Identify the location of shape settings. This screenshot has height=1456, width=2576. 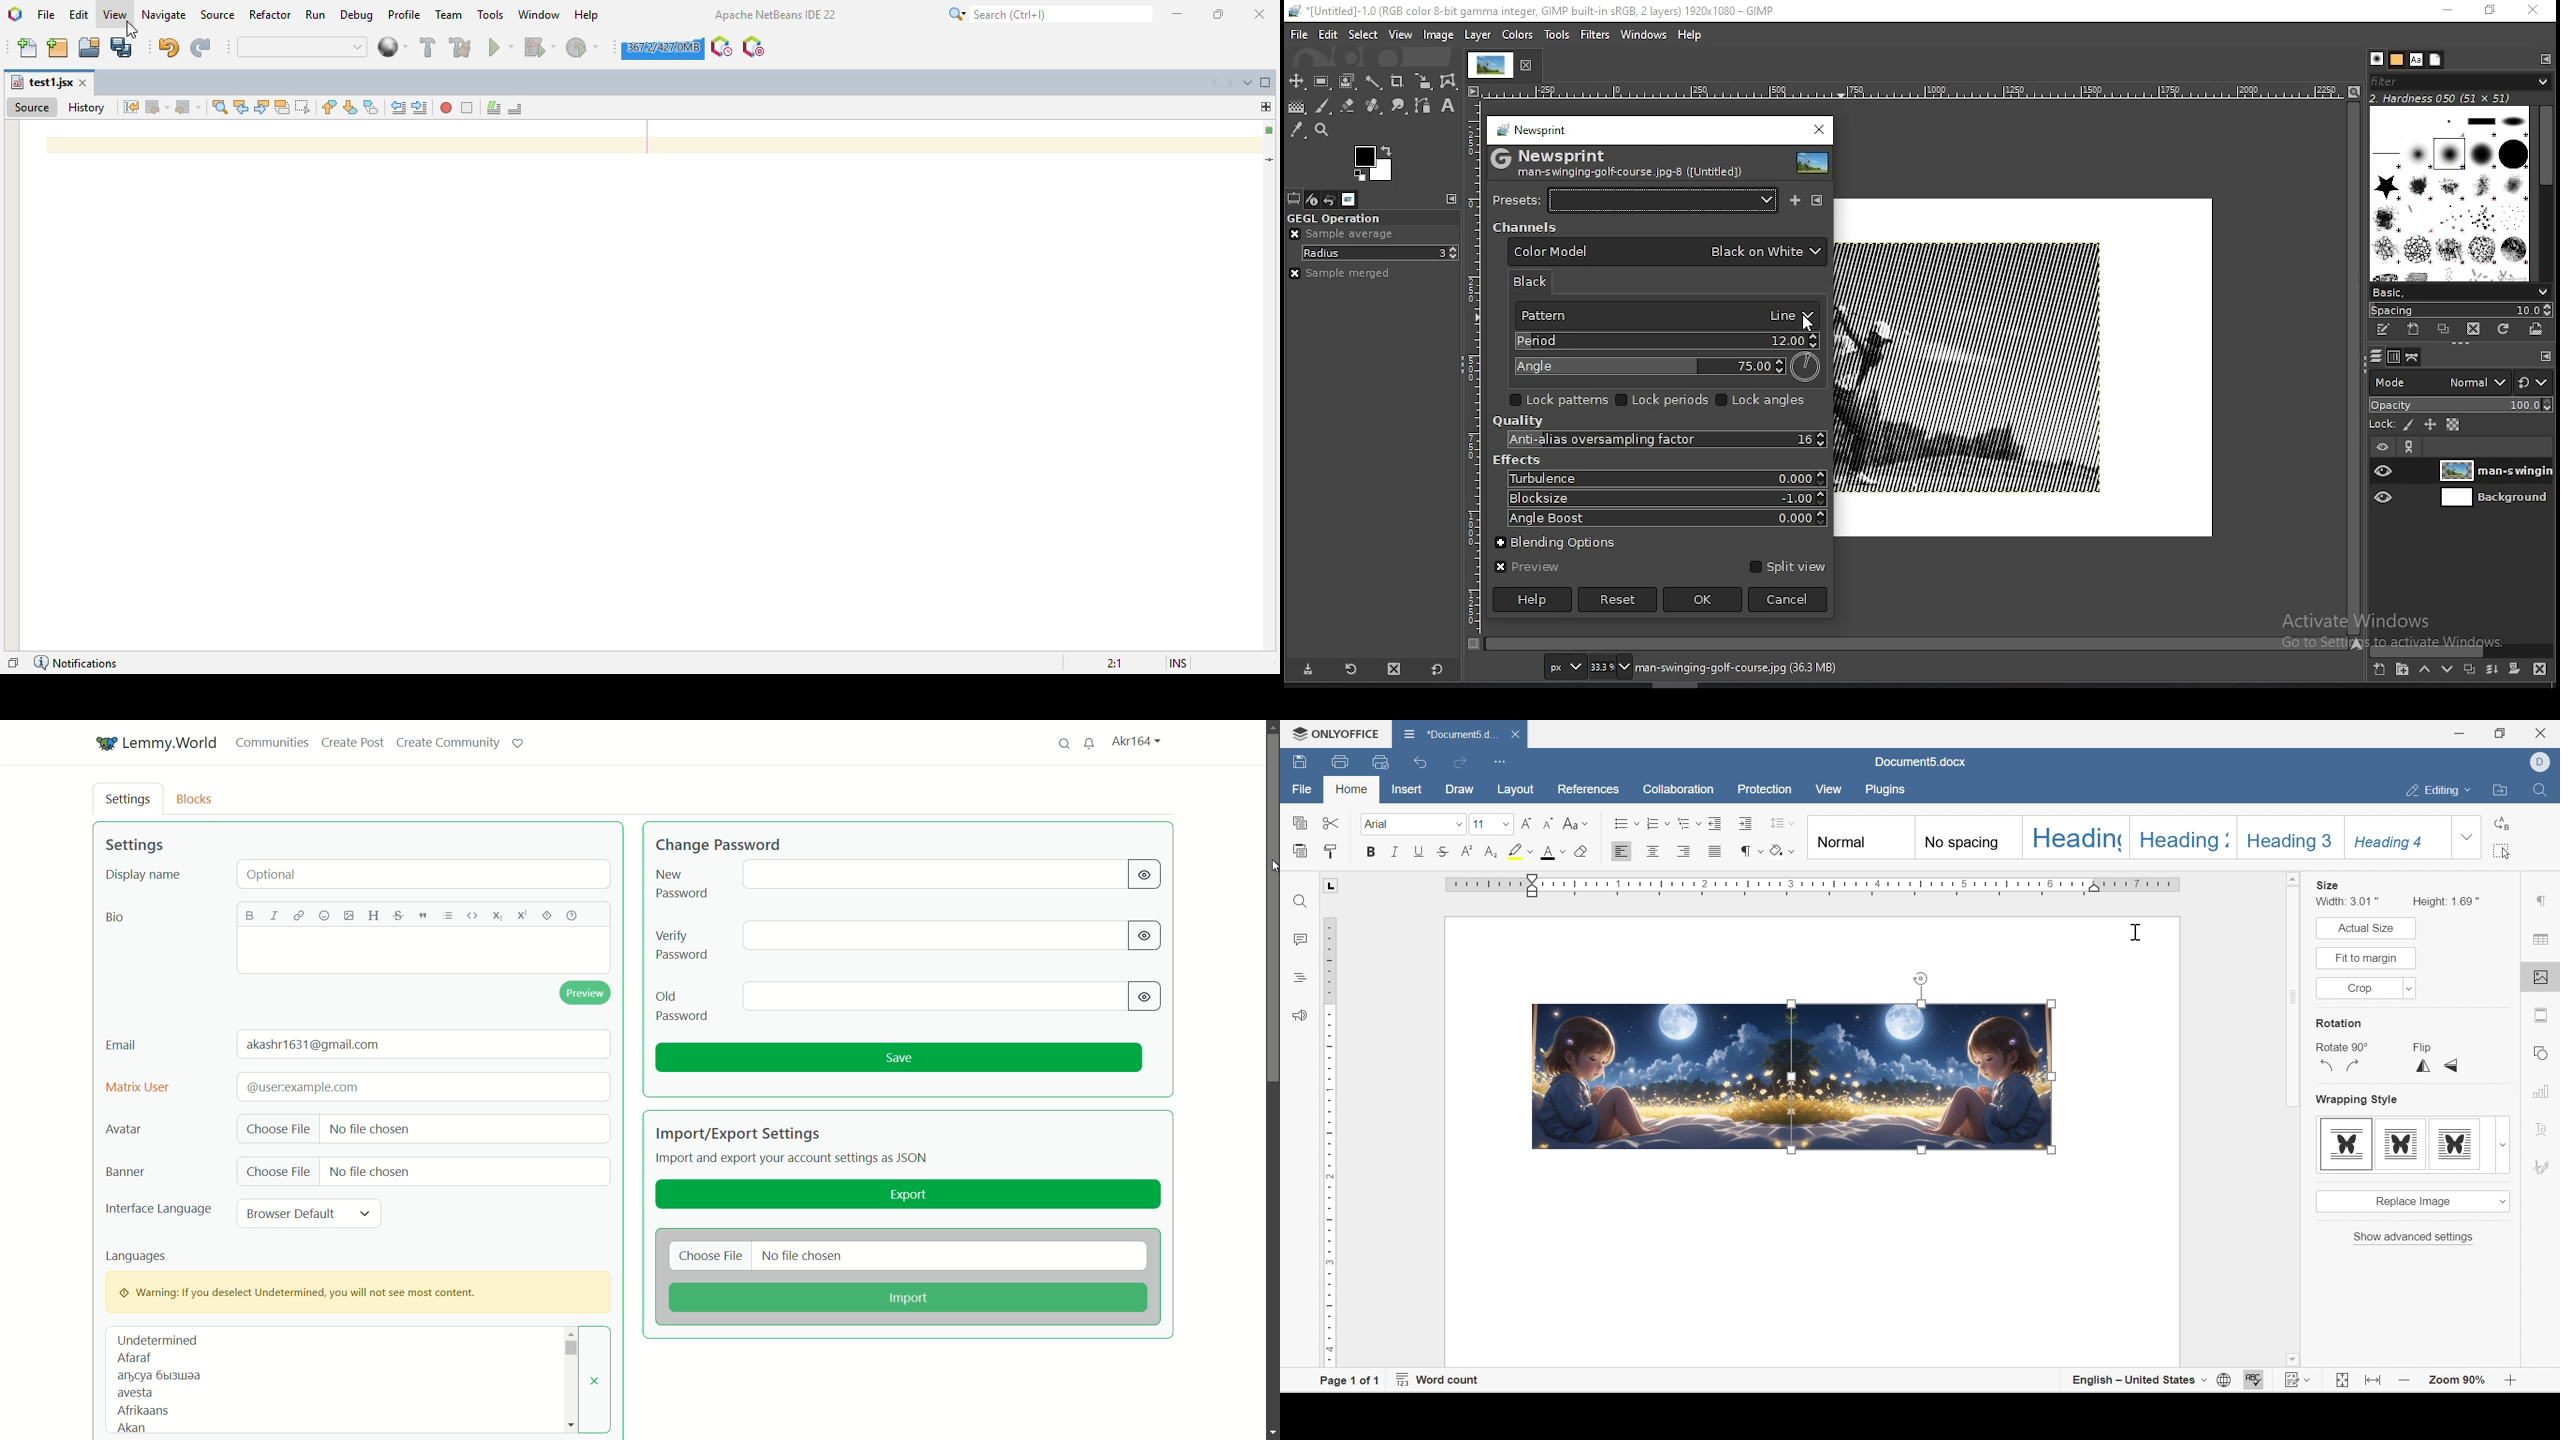
(2544, 1051).